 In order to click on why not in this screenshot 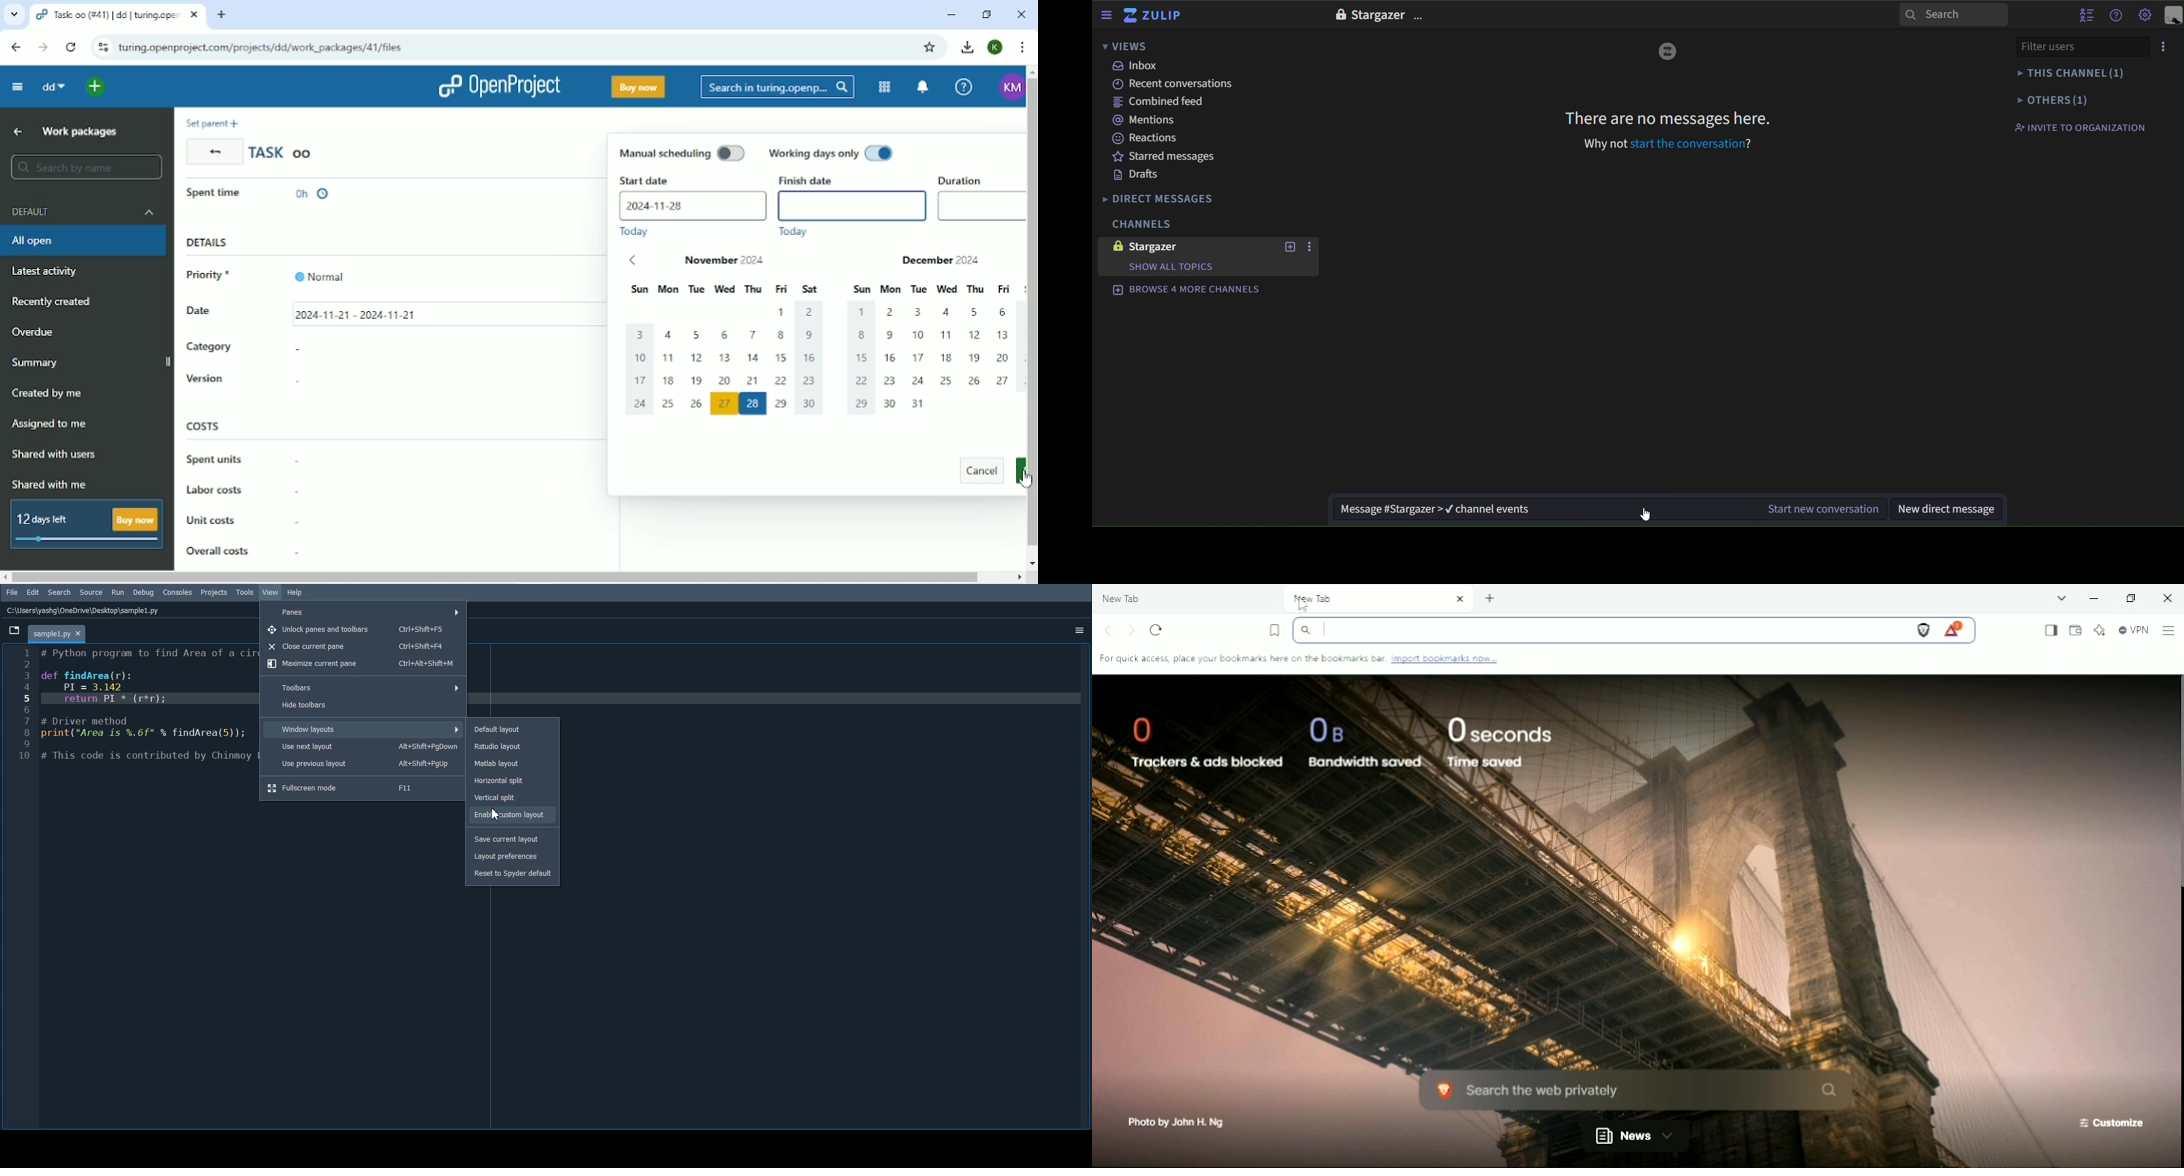, I will do `click(1606, 144)`.